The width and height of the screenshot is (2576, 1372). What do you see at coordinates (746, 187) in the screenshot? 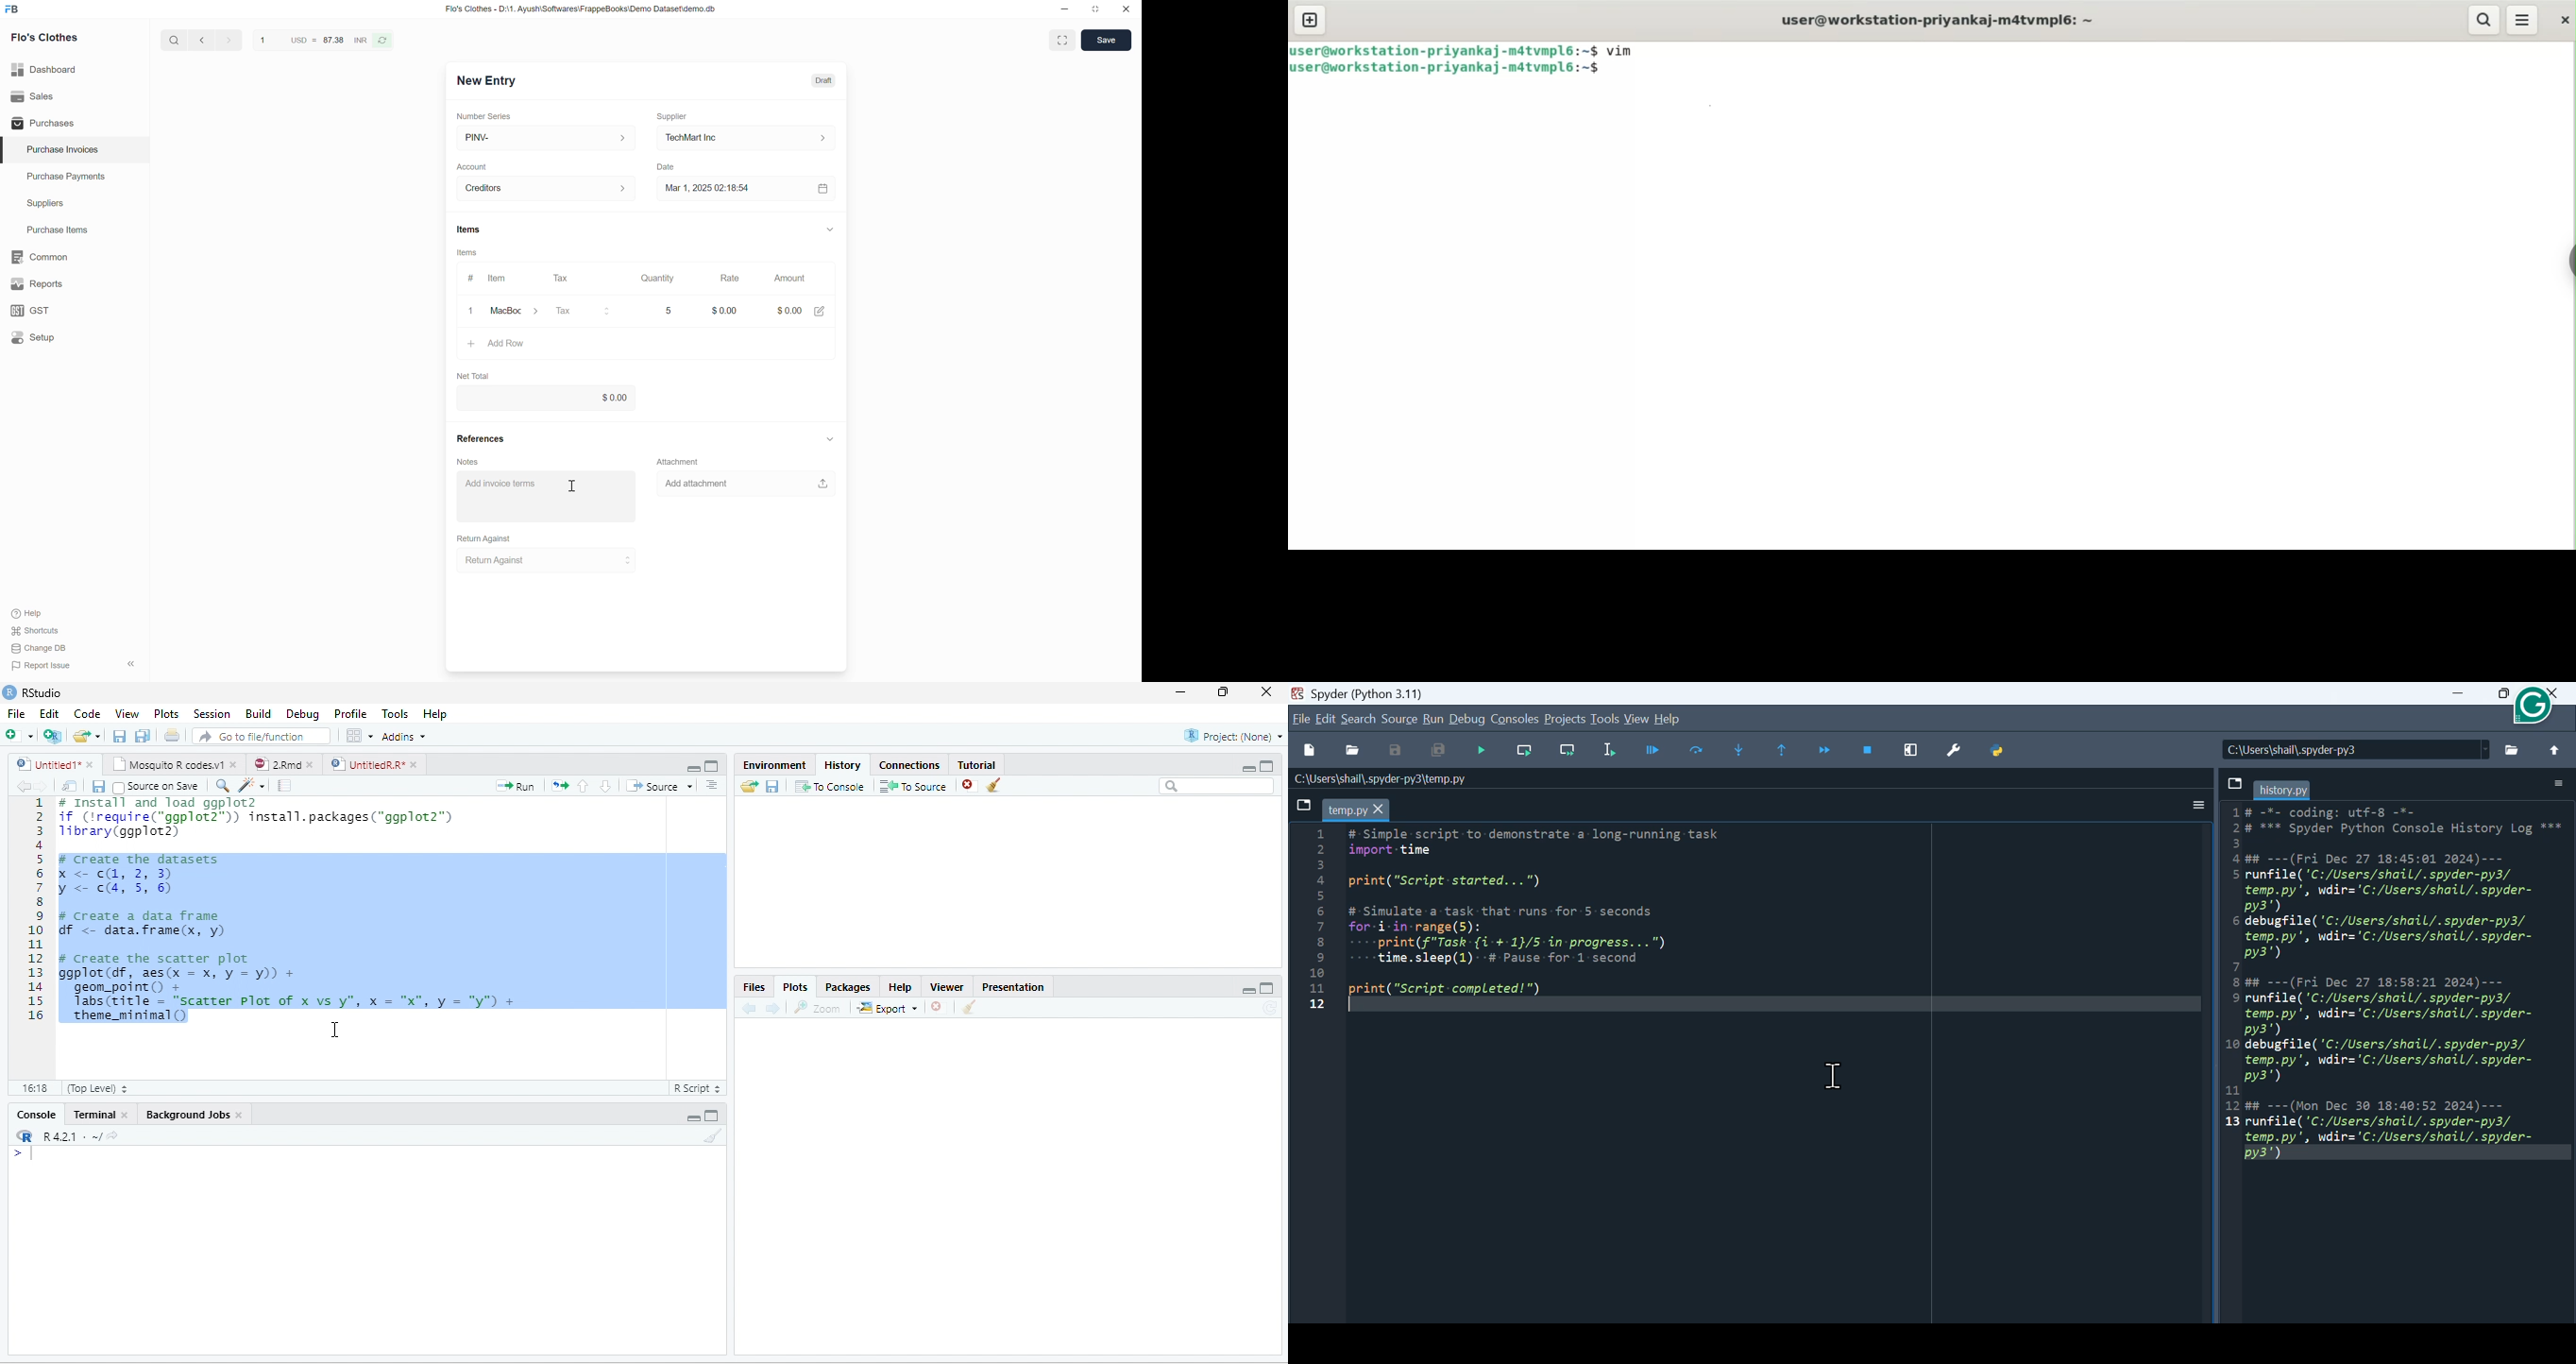
I see `Mar 1, 2025 02:18:54` at bounding box center [746, 187].